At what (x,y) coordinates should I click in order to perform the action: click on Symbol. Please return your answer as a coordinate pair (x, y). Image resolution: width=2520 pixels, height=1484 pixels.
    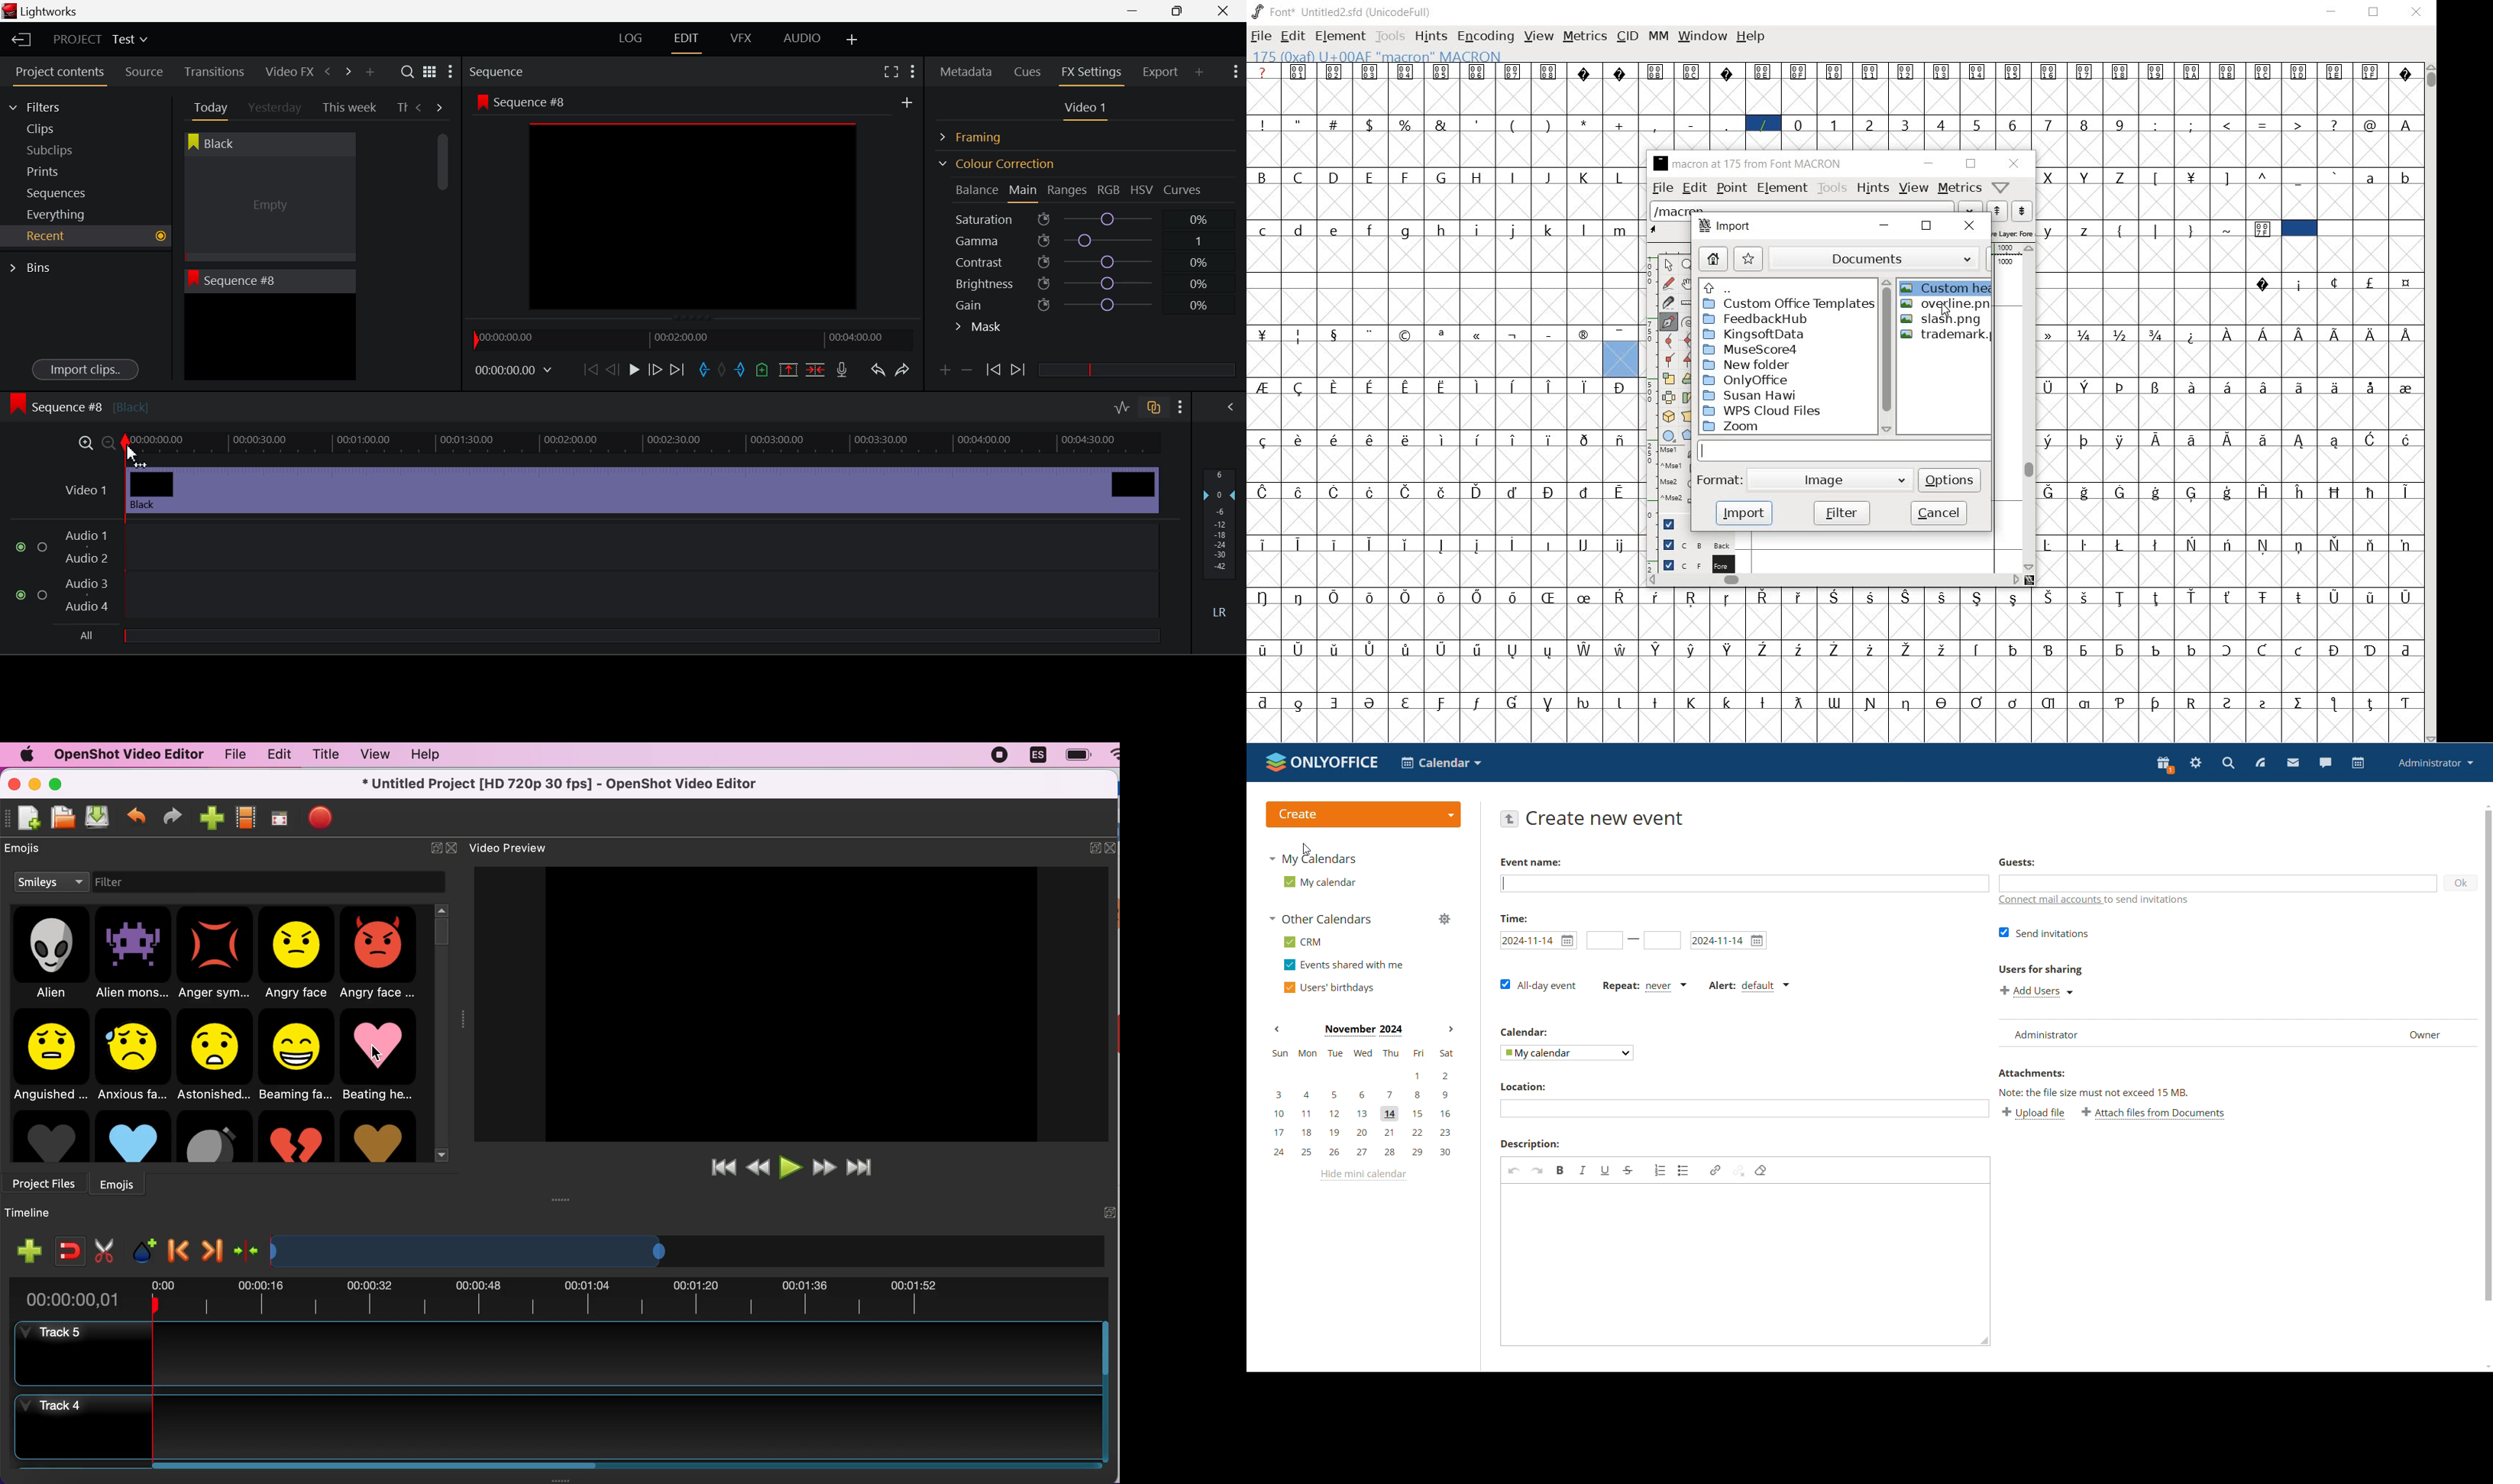
    Looking at the image, I should click on (2156, 492).